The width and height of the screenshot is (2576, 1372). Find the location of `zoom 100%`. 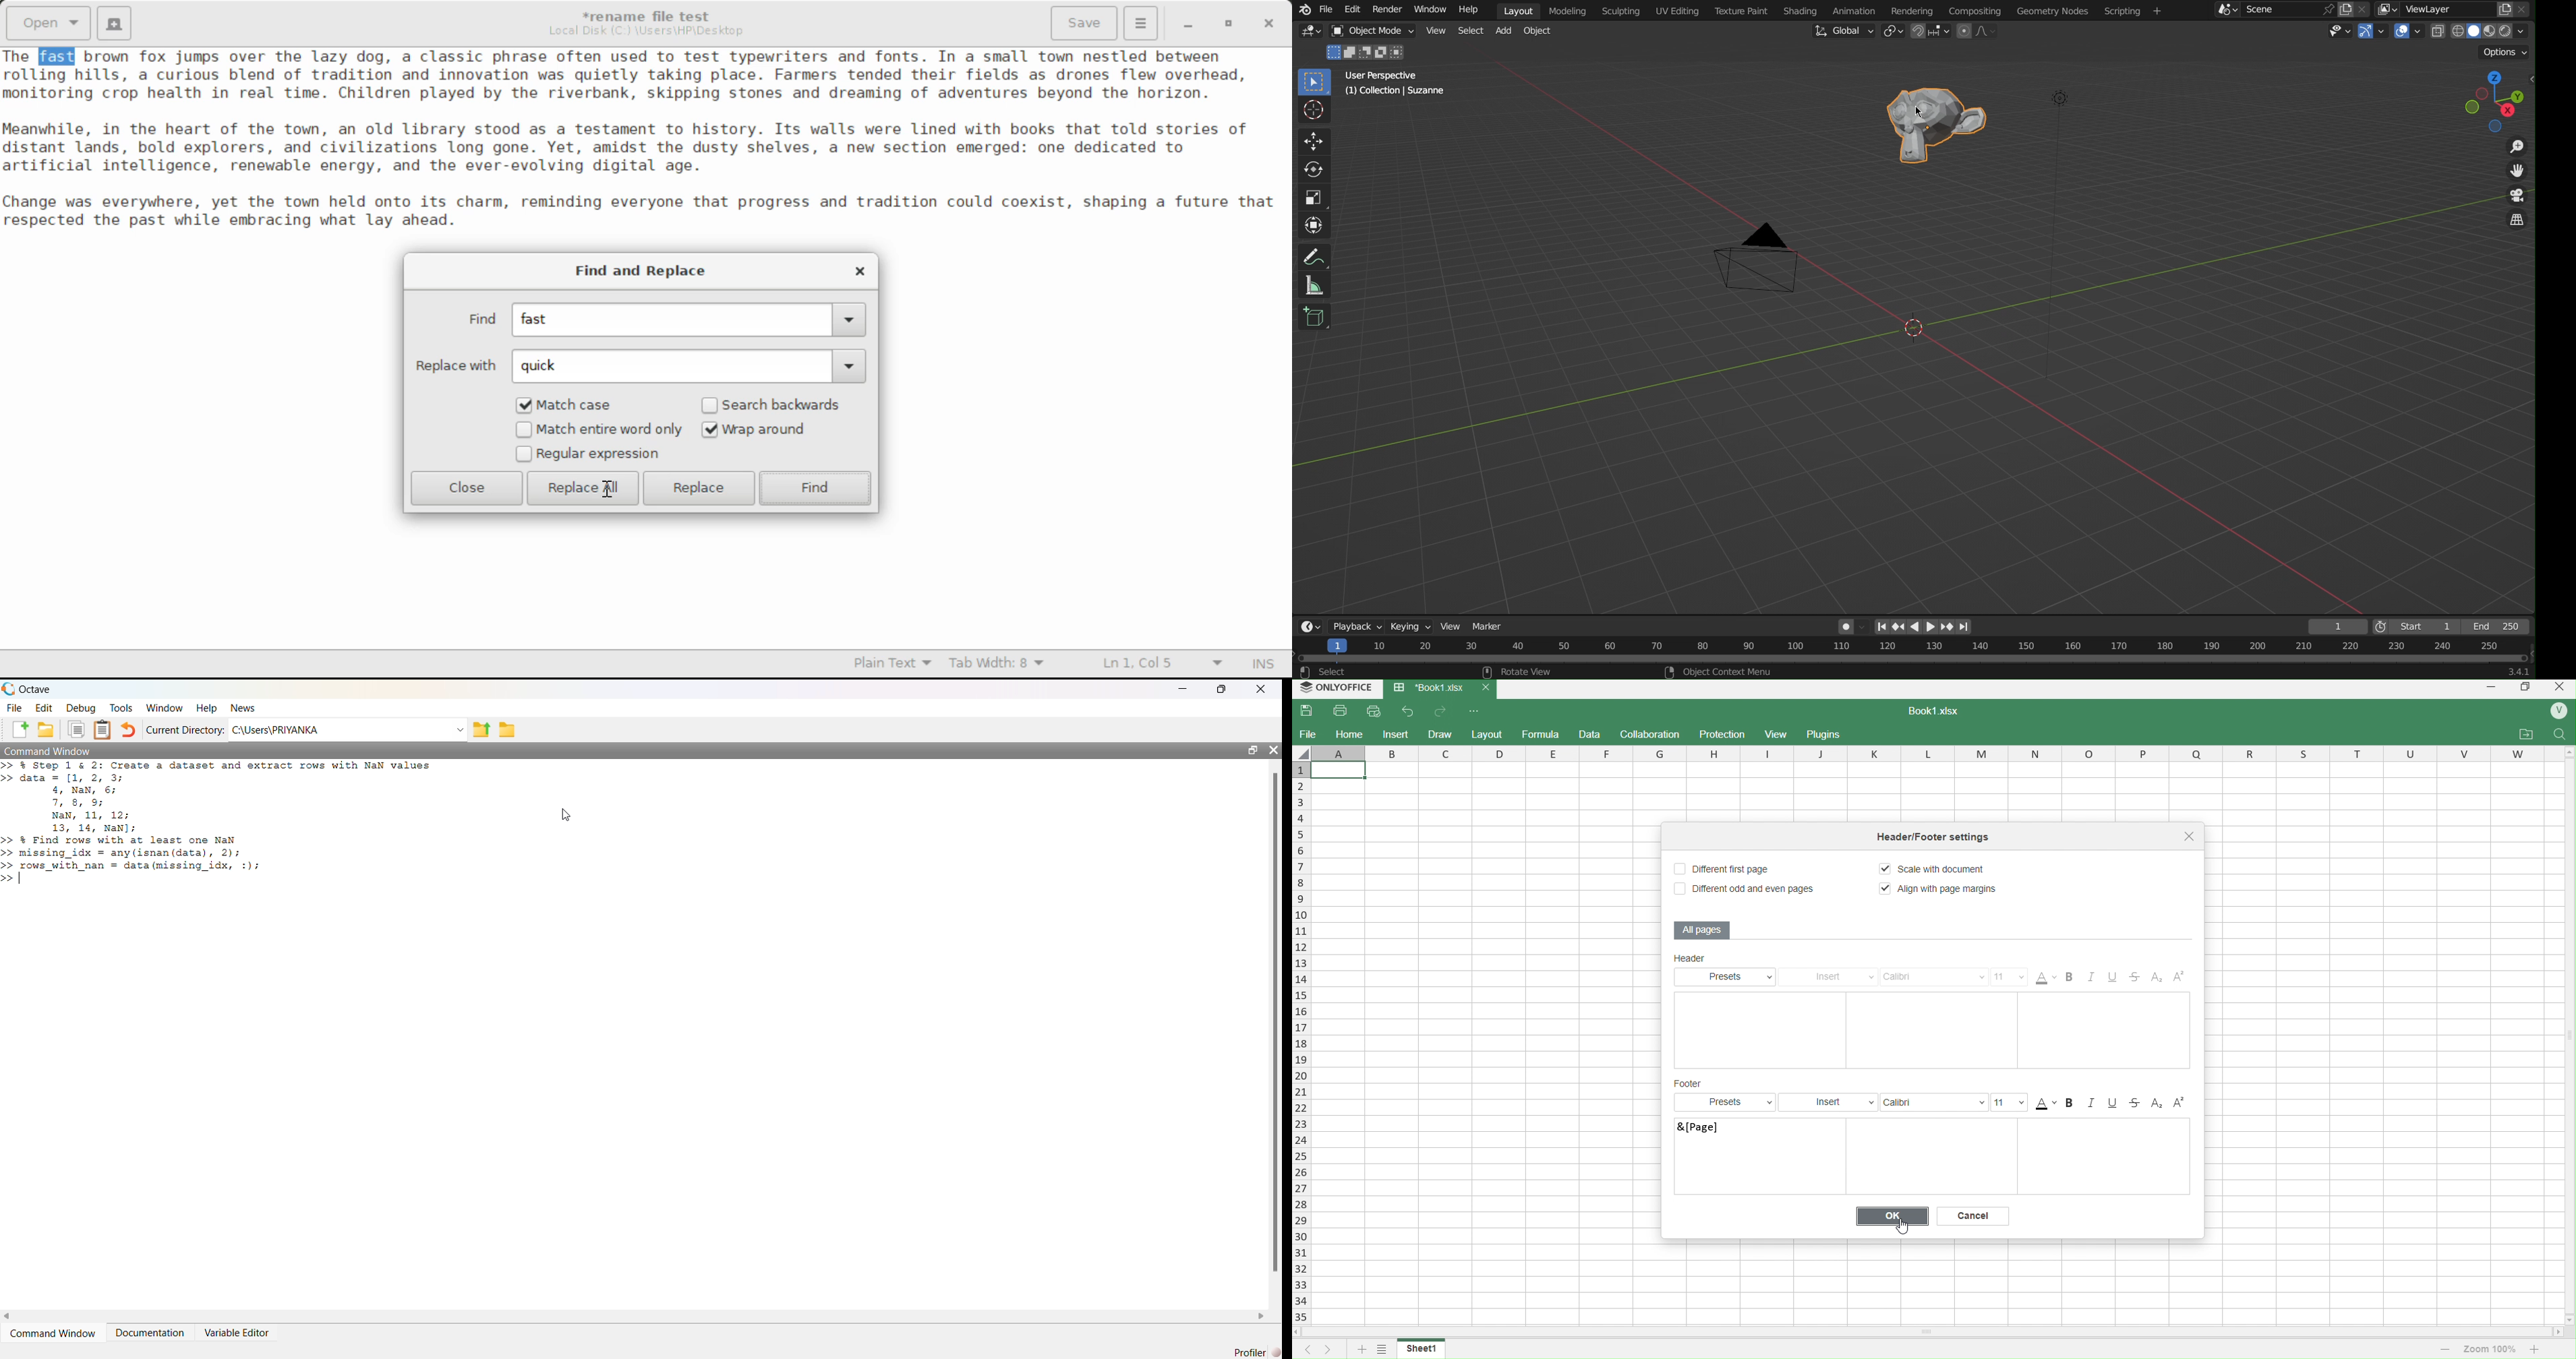

zoom 100% is located at coordinates (2491, 1348).